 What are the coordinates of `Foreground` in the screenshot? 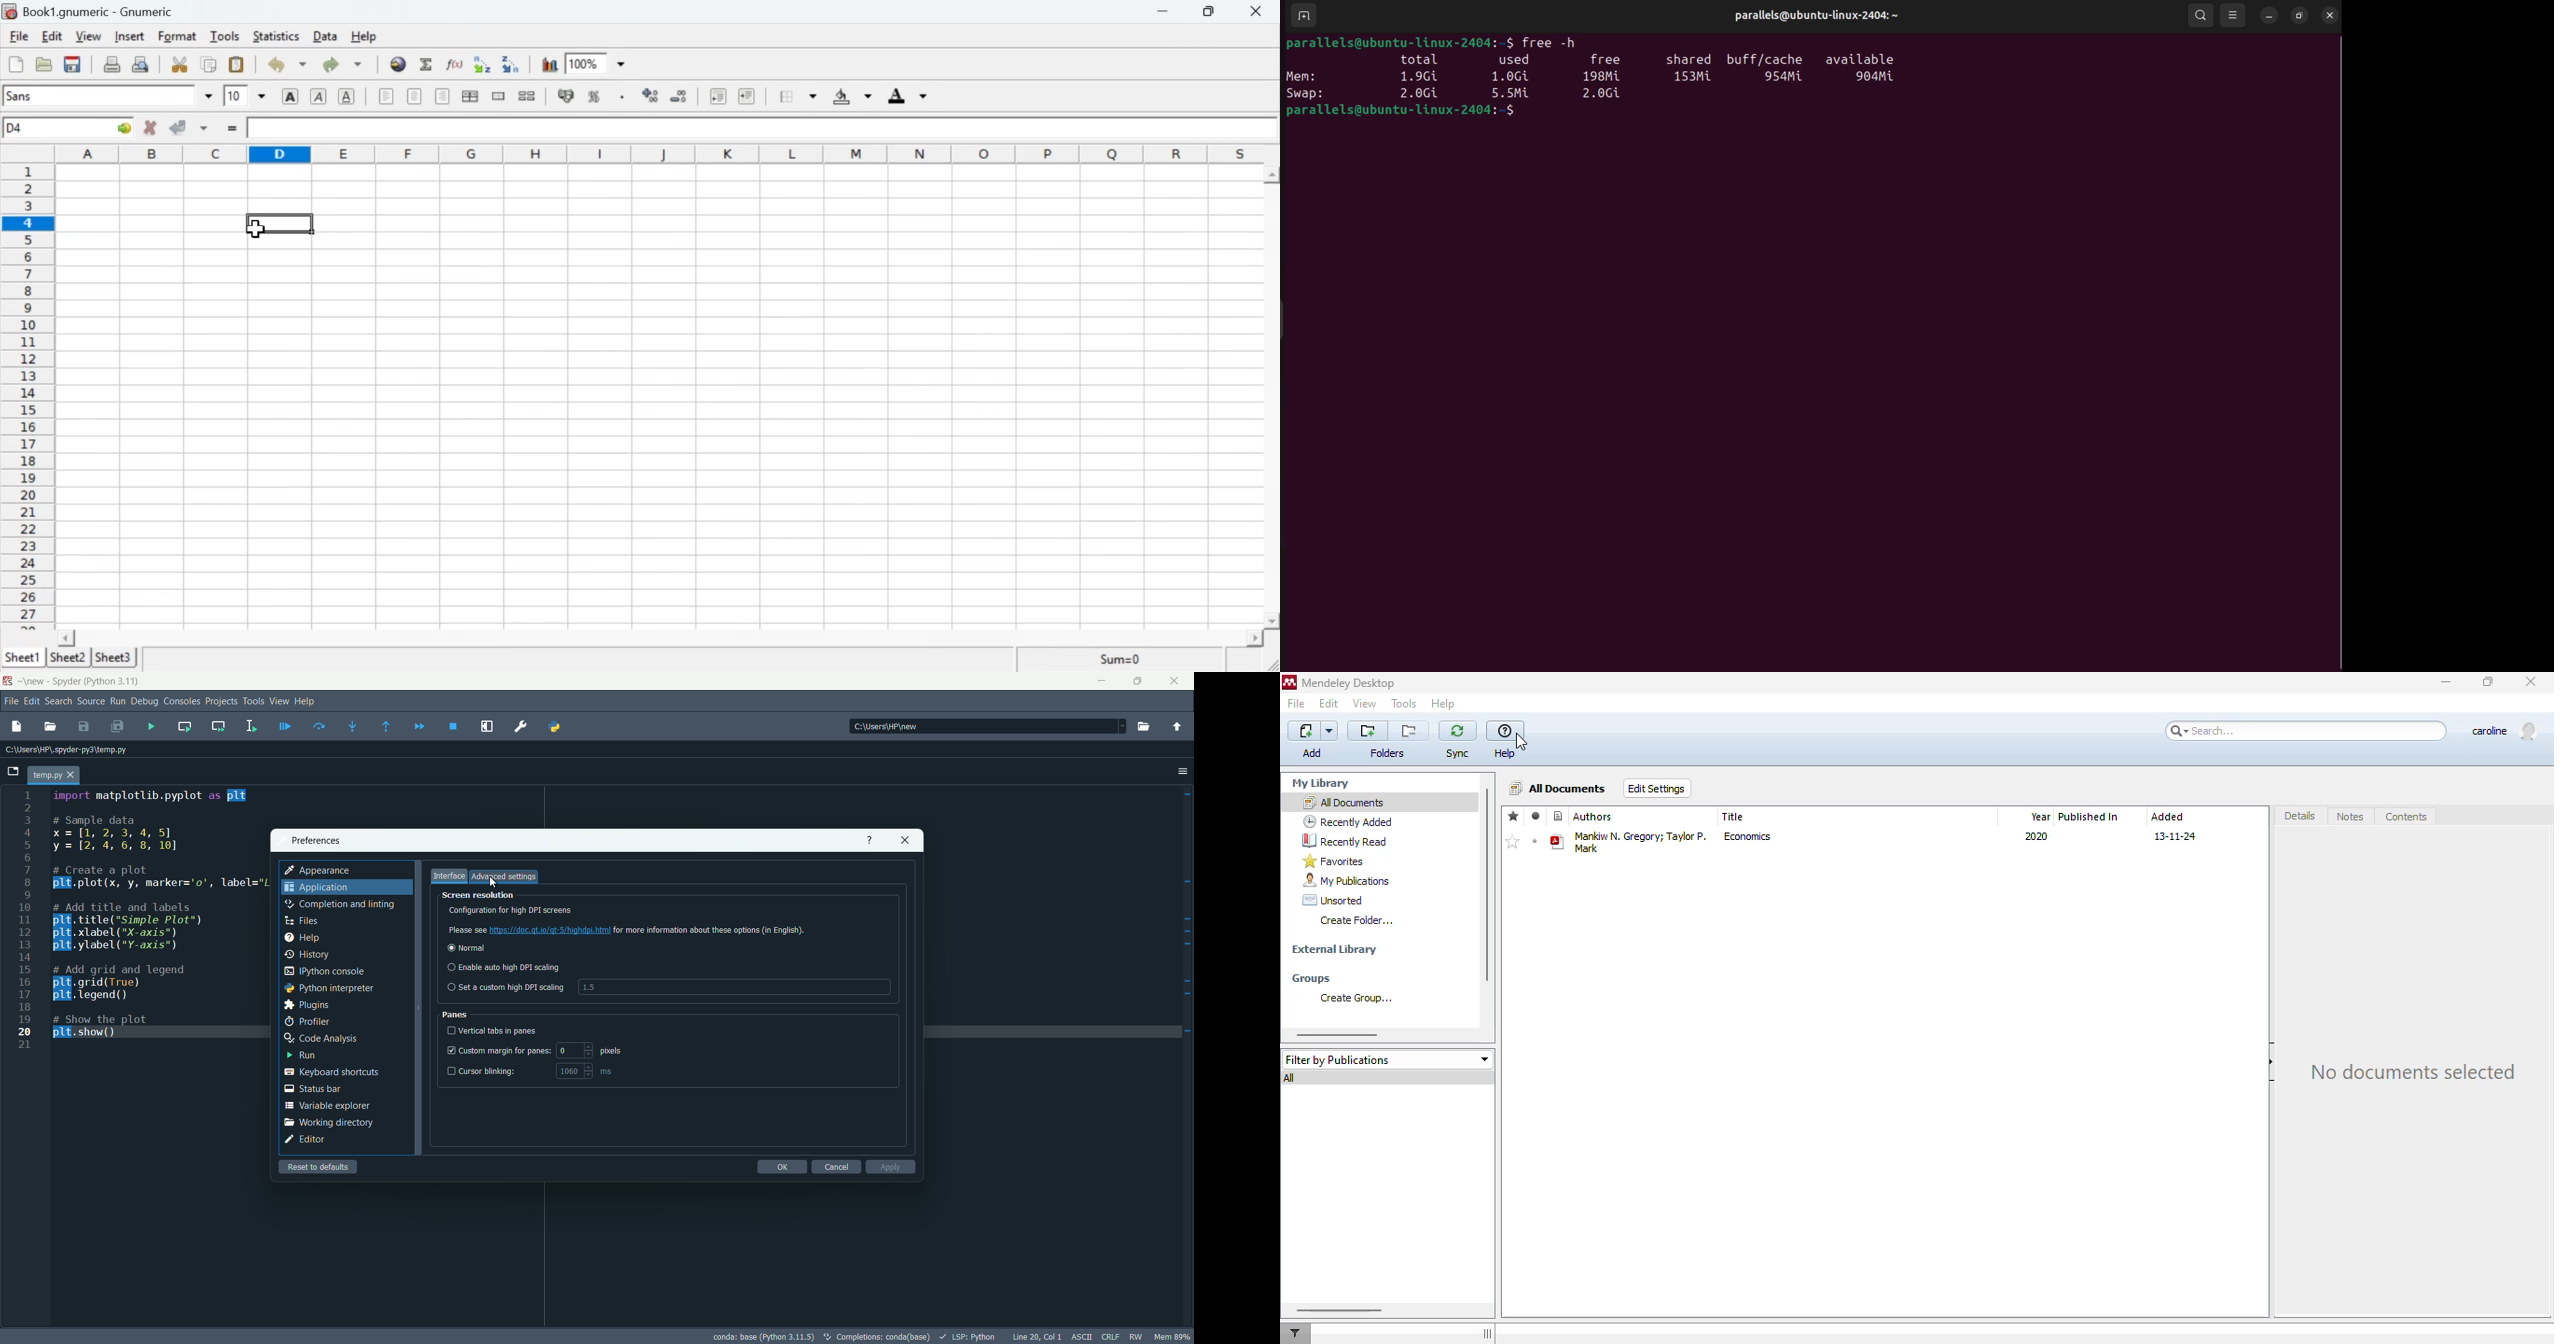 It's located at (911, 95).